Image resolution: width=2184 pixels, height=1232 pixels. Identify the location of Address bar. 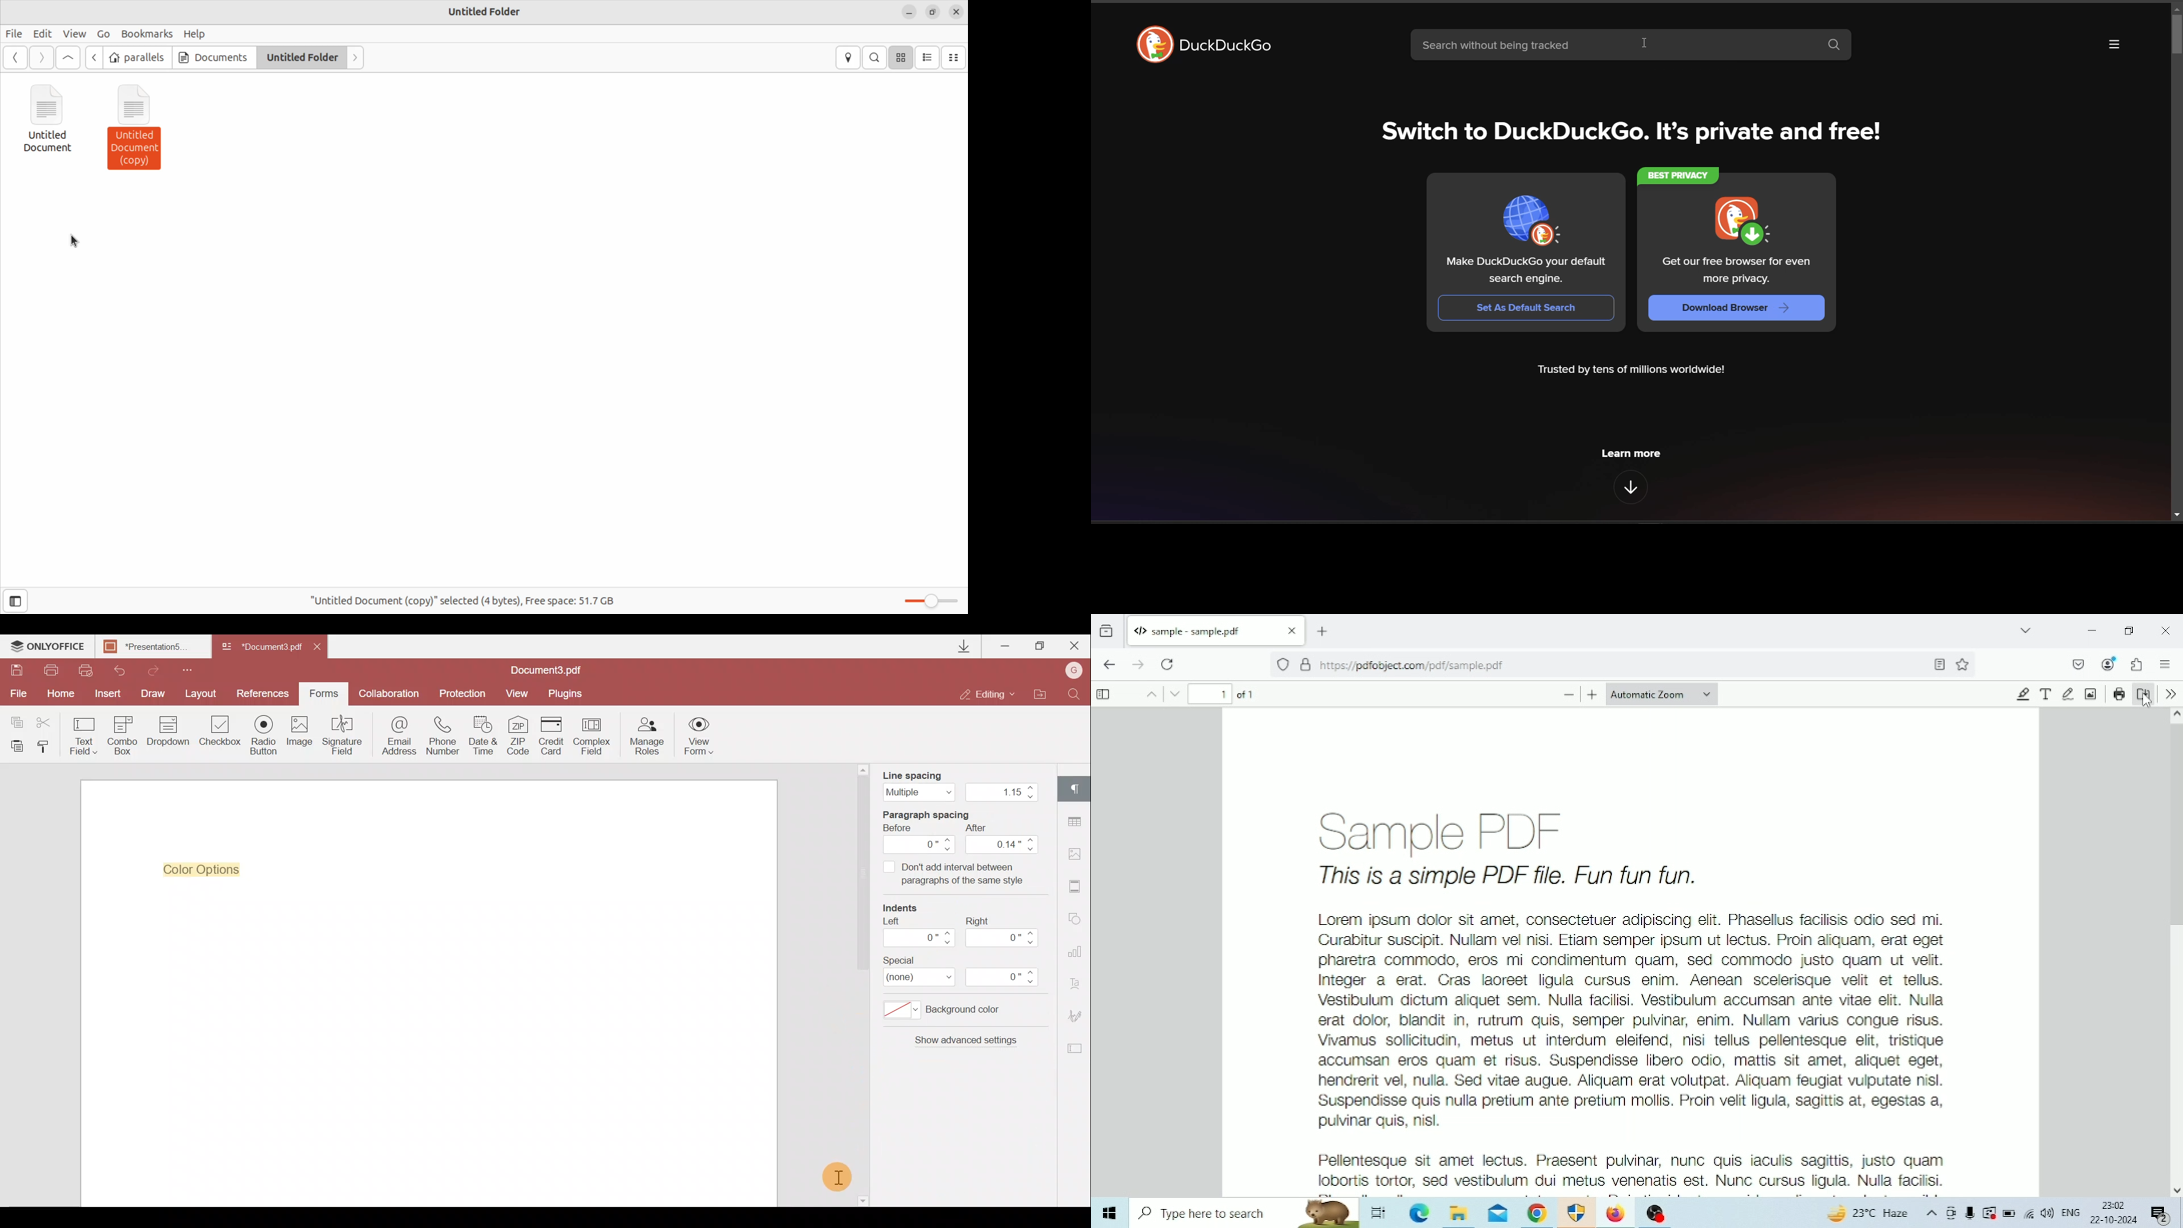
(1579, 665).